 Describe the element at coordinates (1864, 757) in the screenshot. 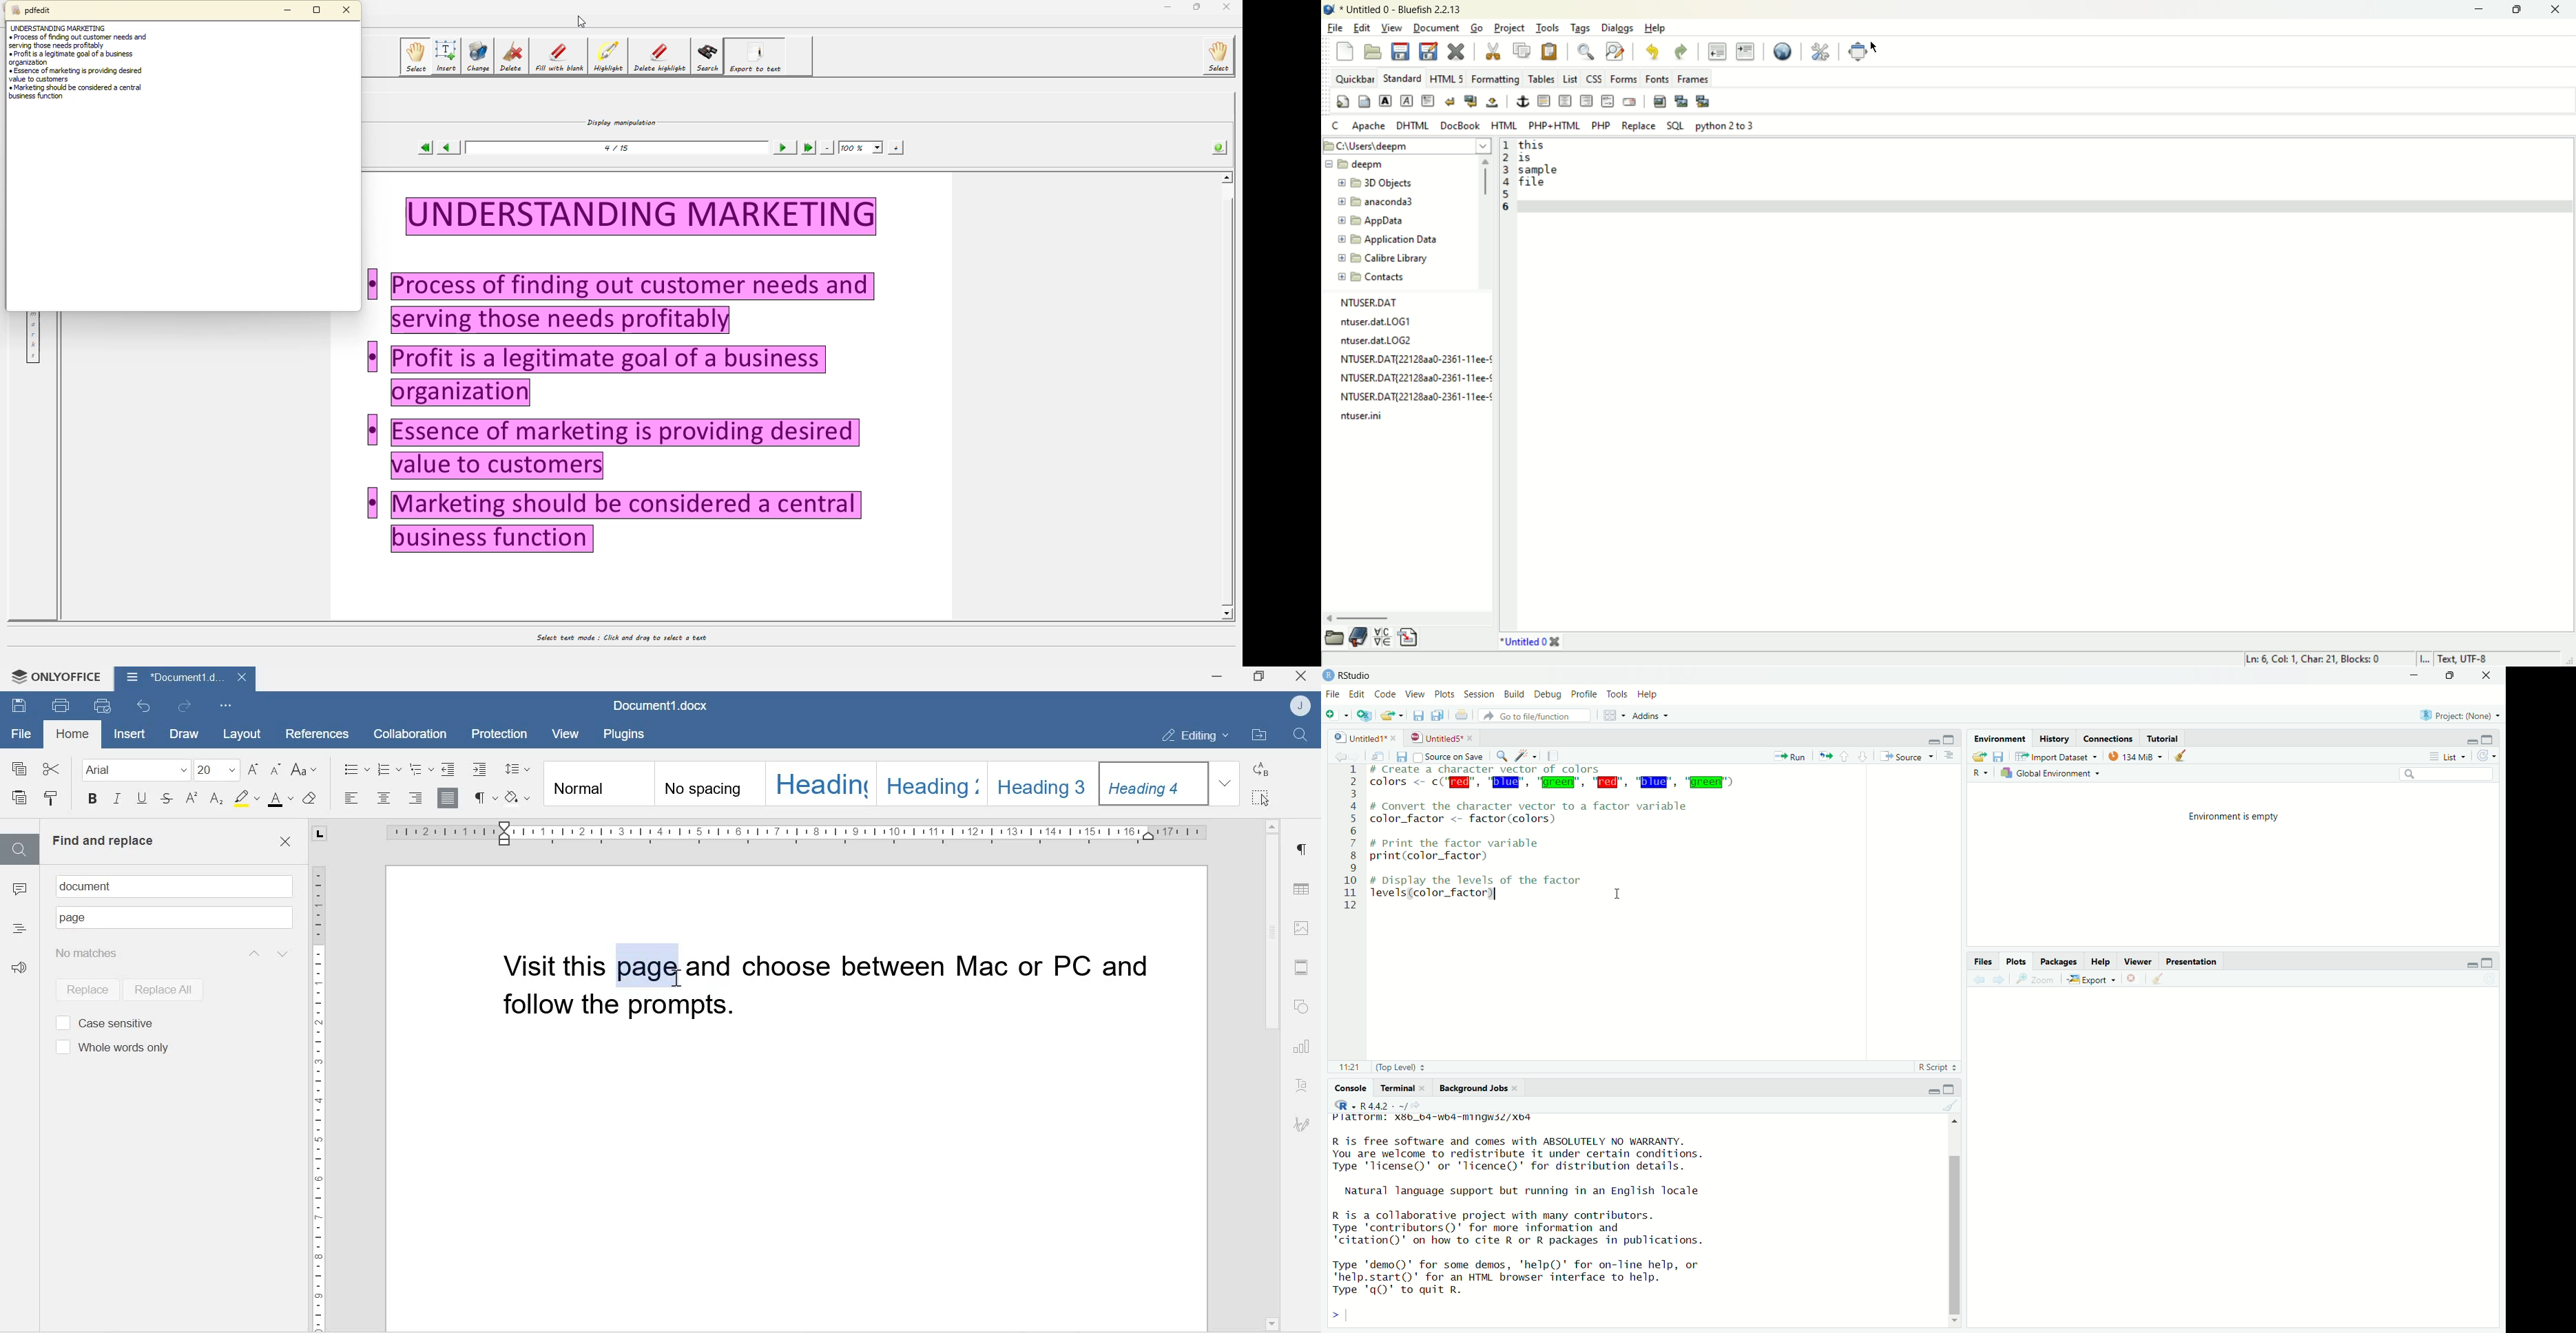

I see `go to next section/chunk` at that location.